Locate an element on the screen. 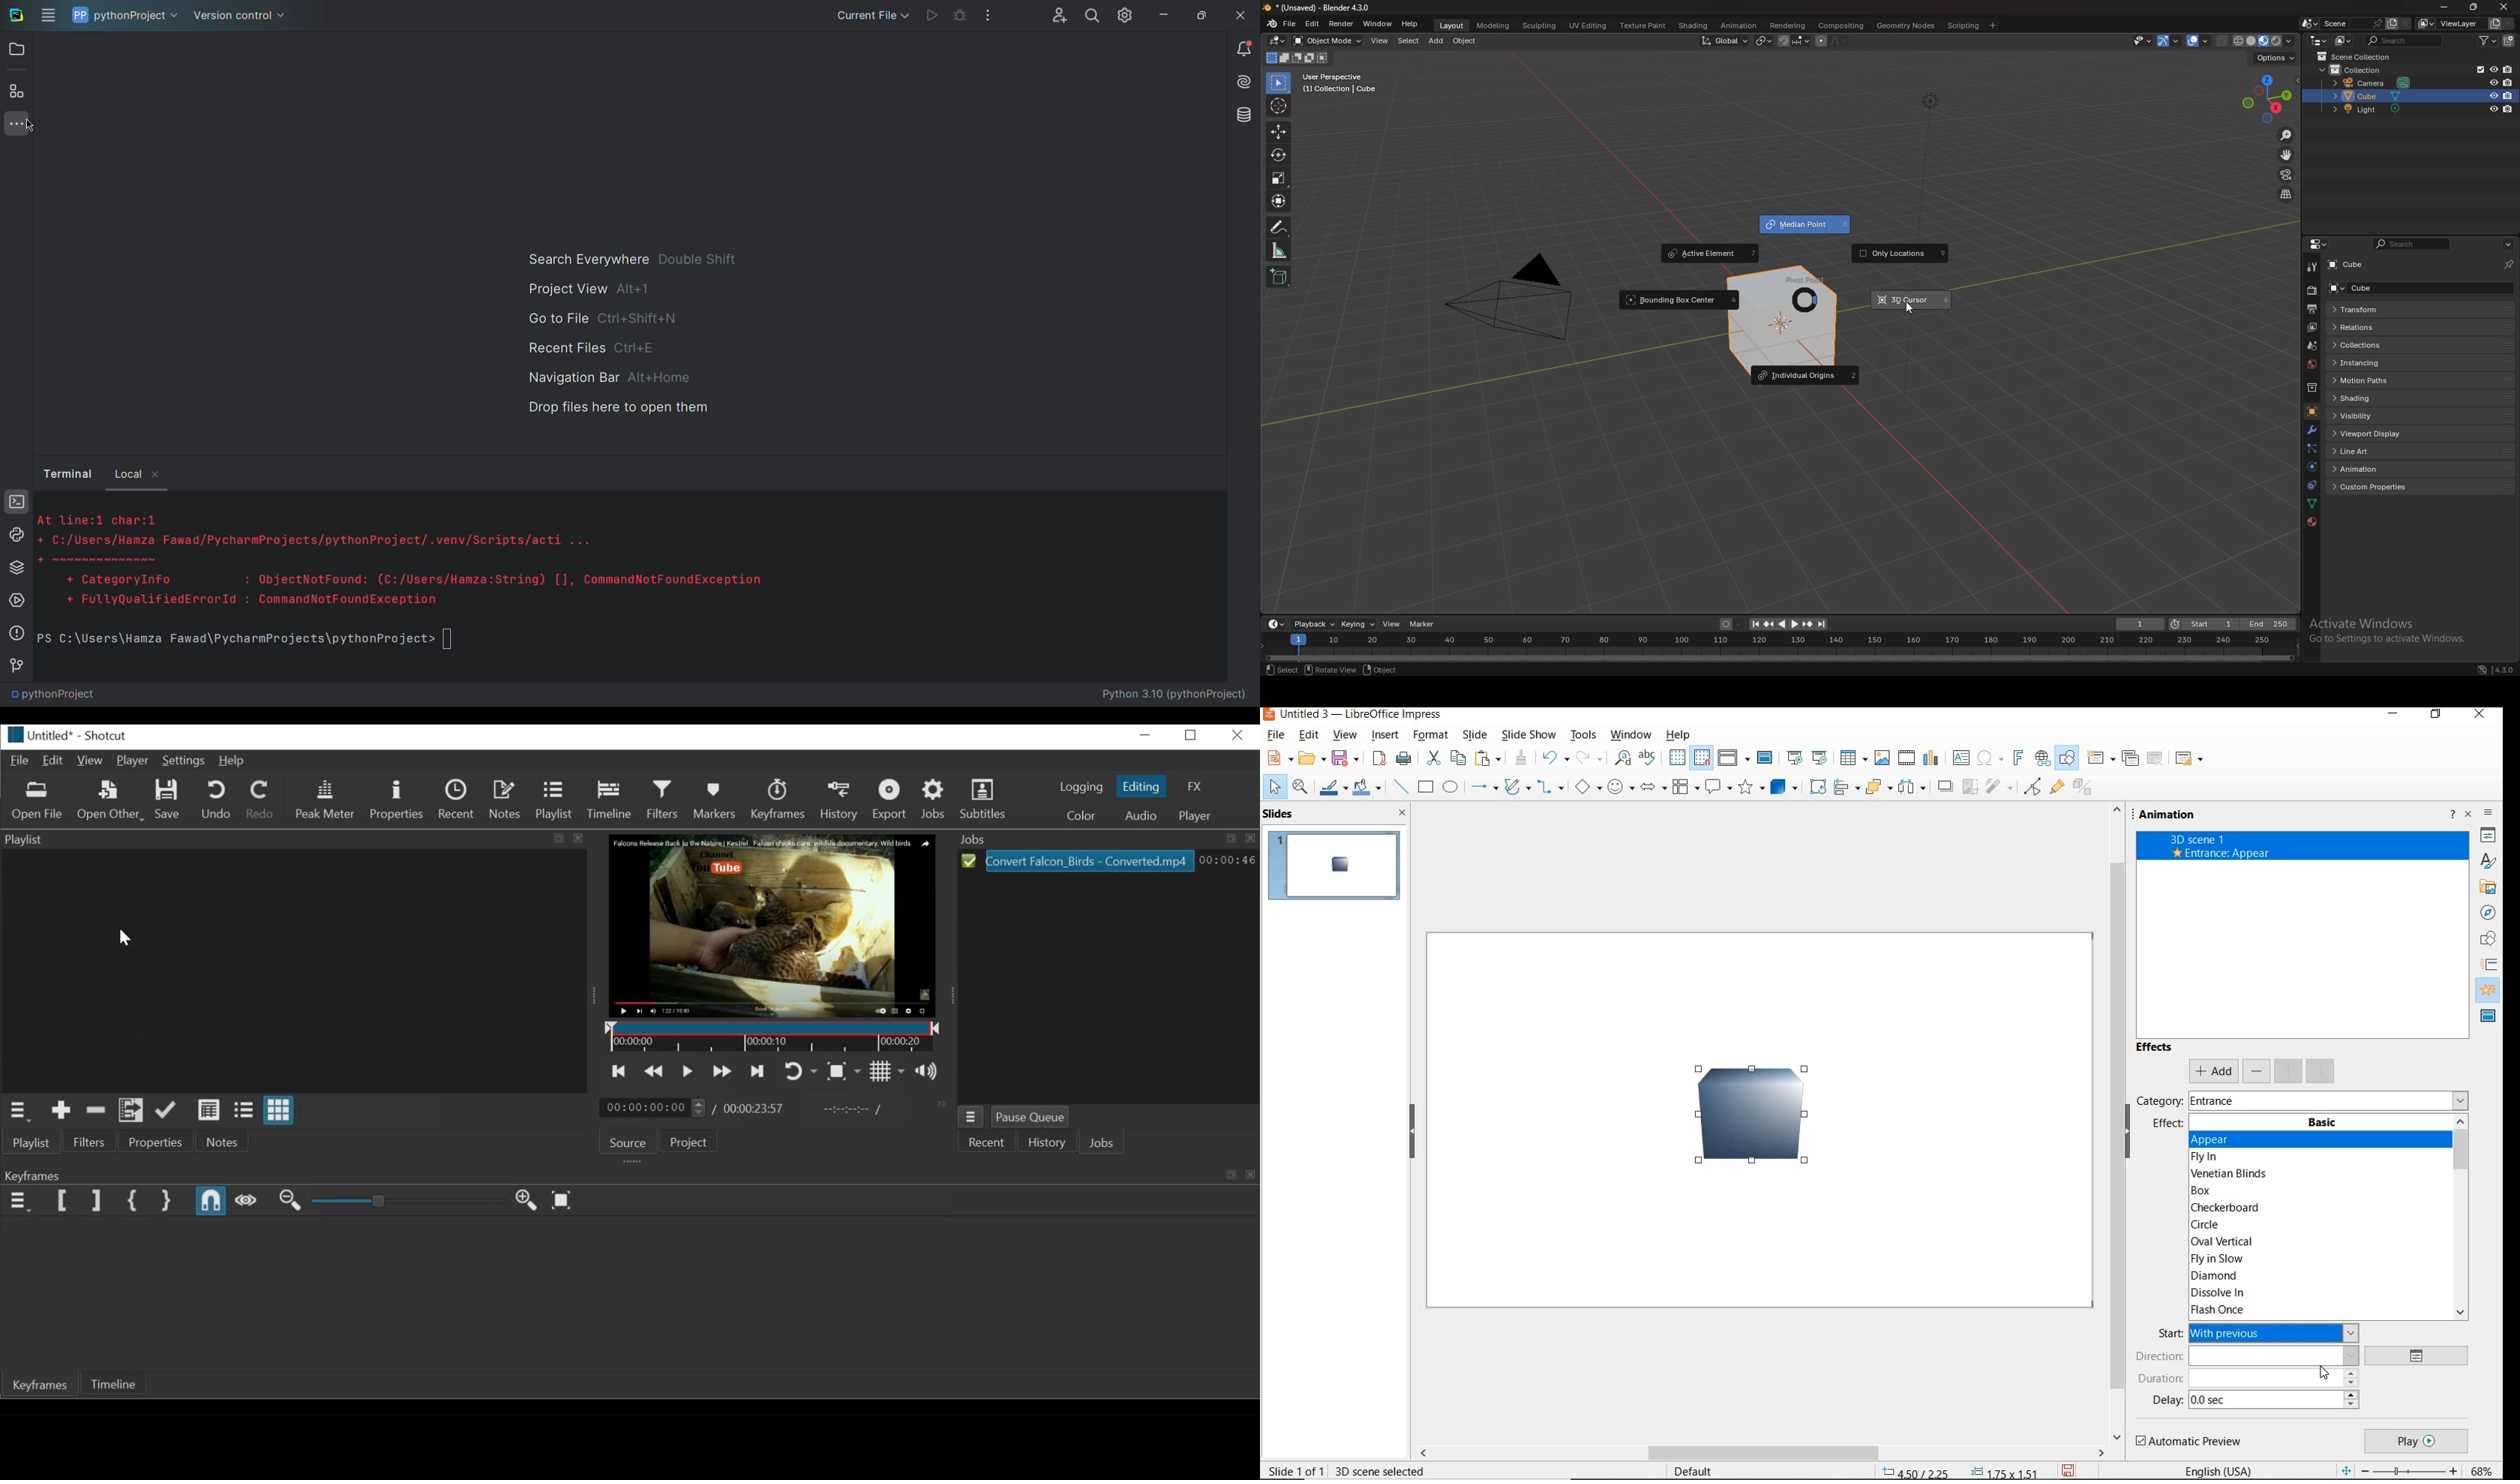 The image size is (2520, 1484). Convert_Falcon_Birds -Coverted.mp4(File) is located at coordinates (1078, 860).